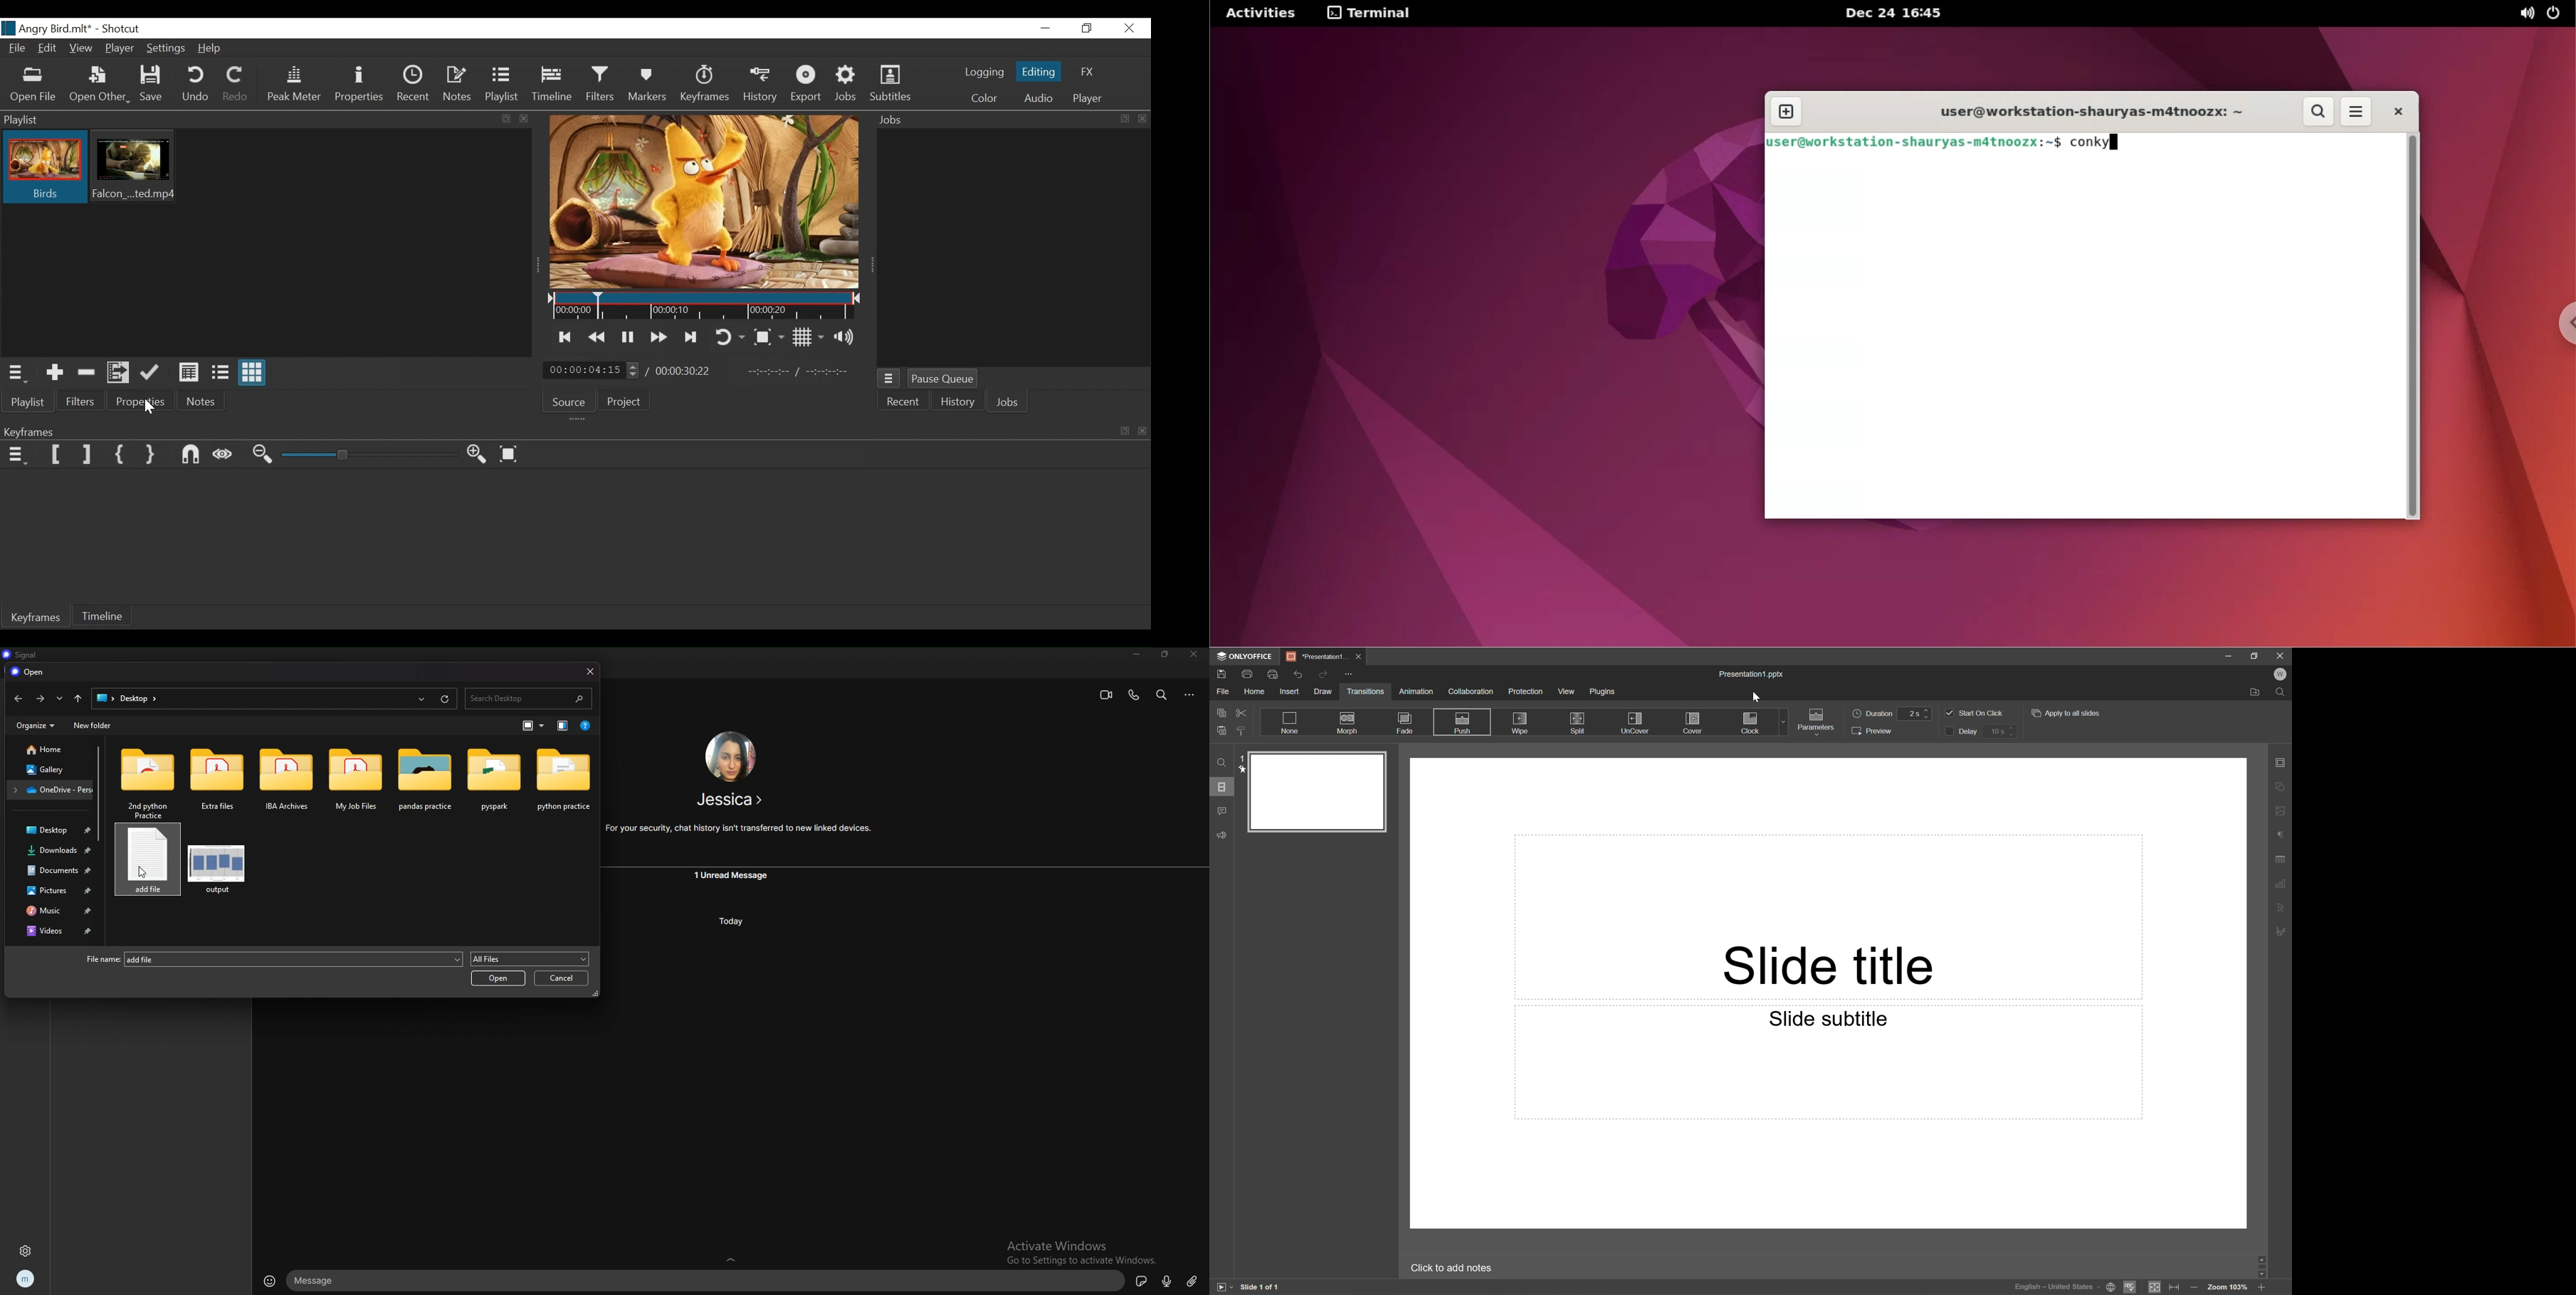 Image resolution: width=2576 pixels, height=1316 pixels. What do you see at coordinates (1317, 656) in the screenshot?
I see `Presentation1...` at bounding box center [1317, 656].